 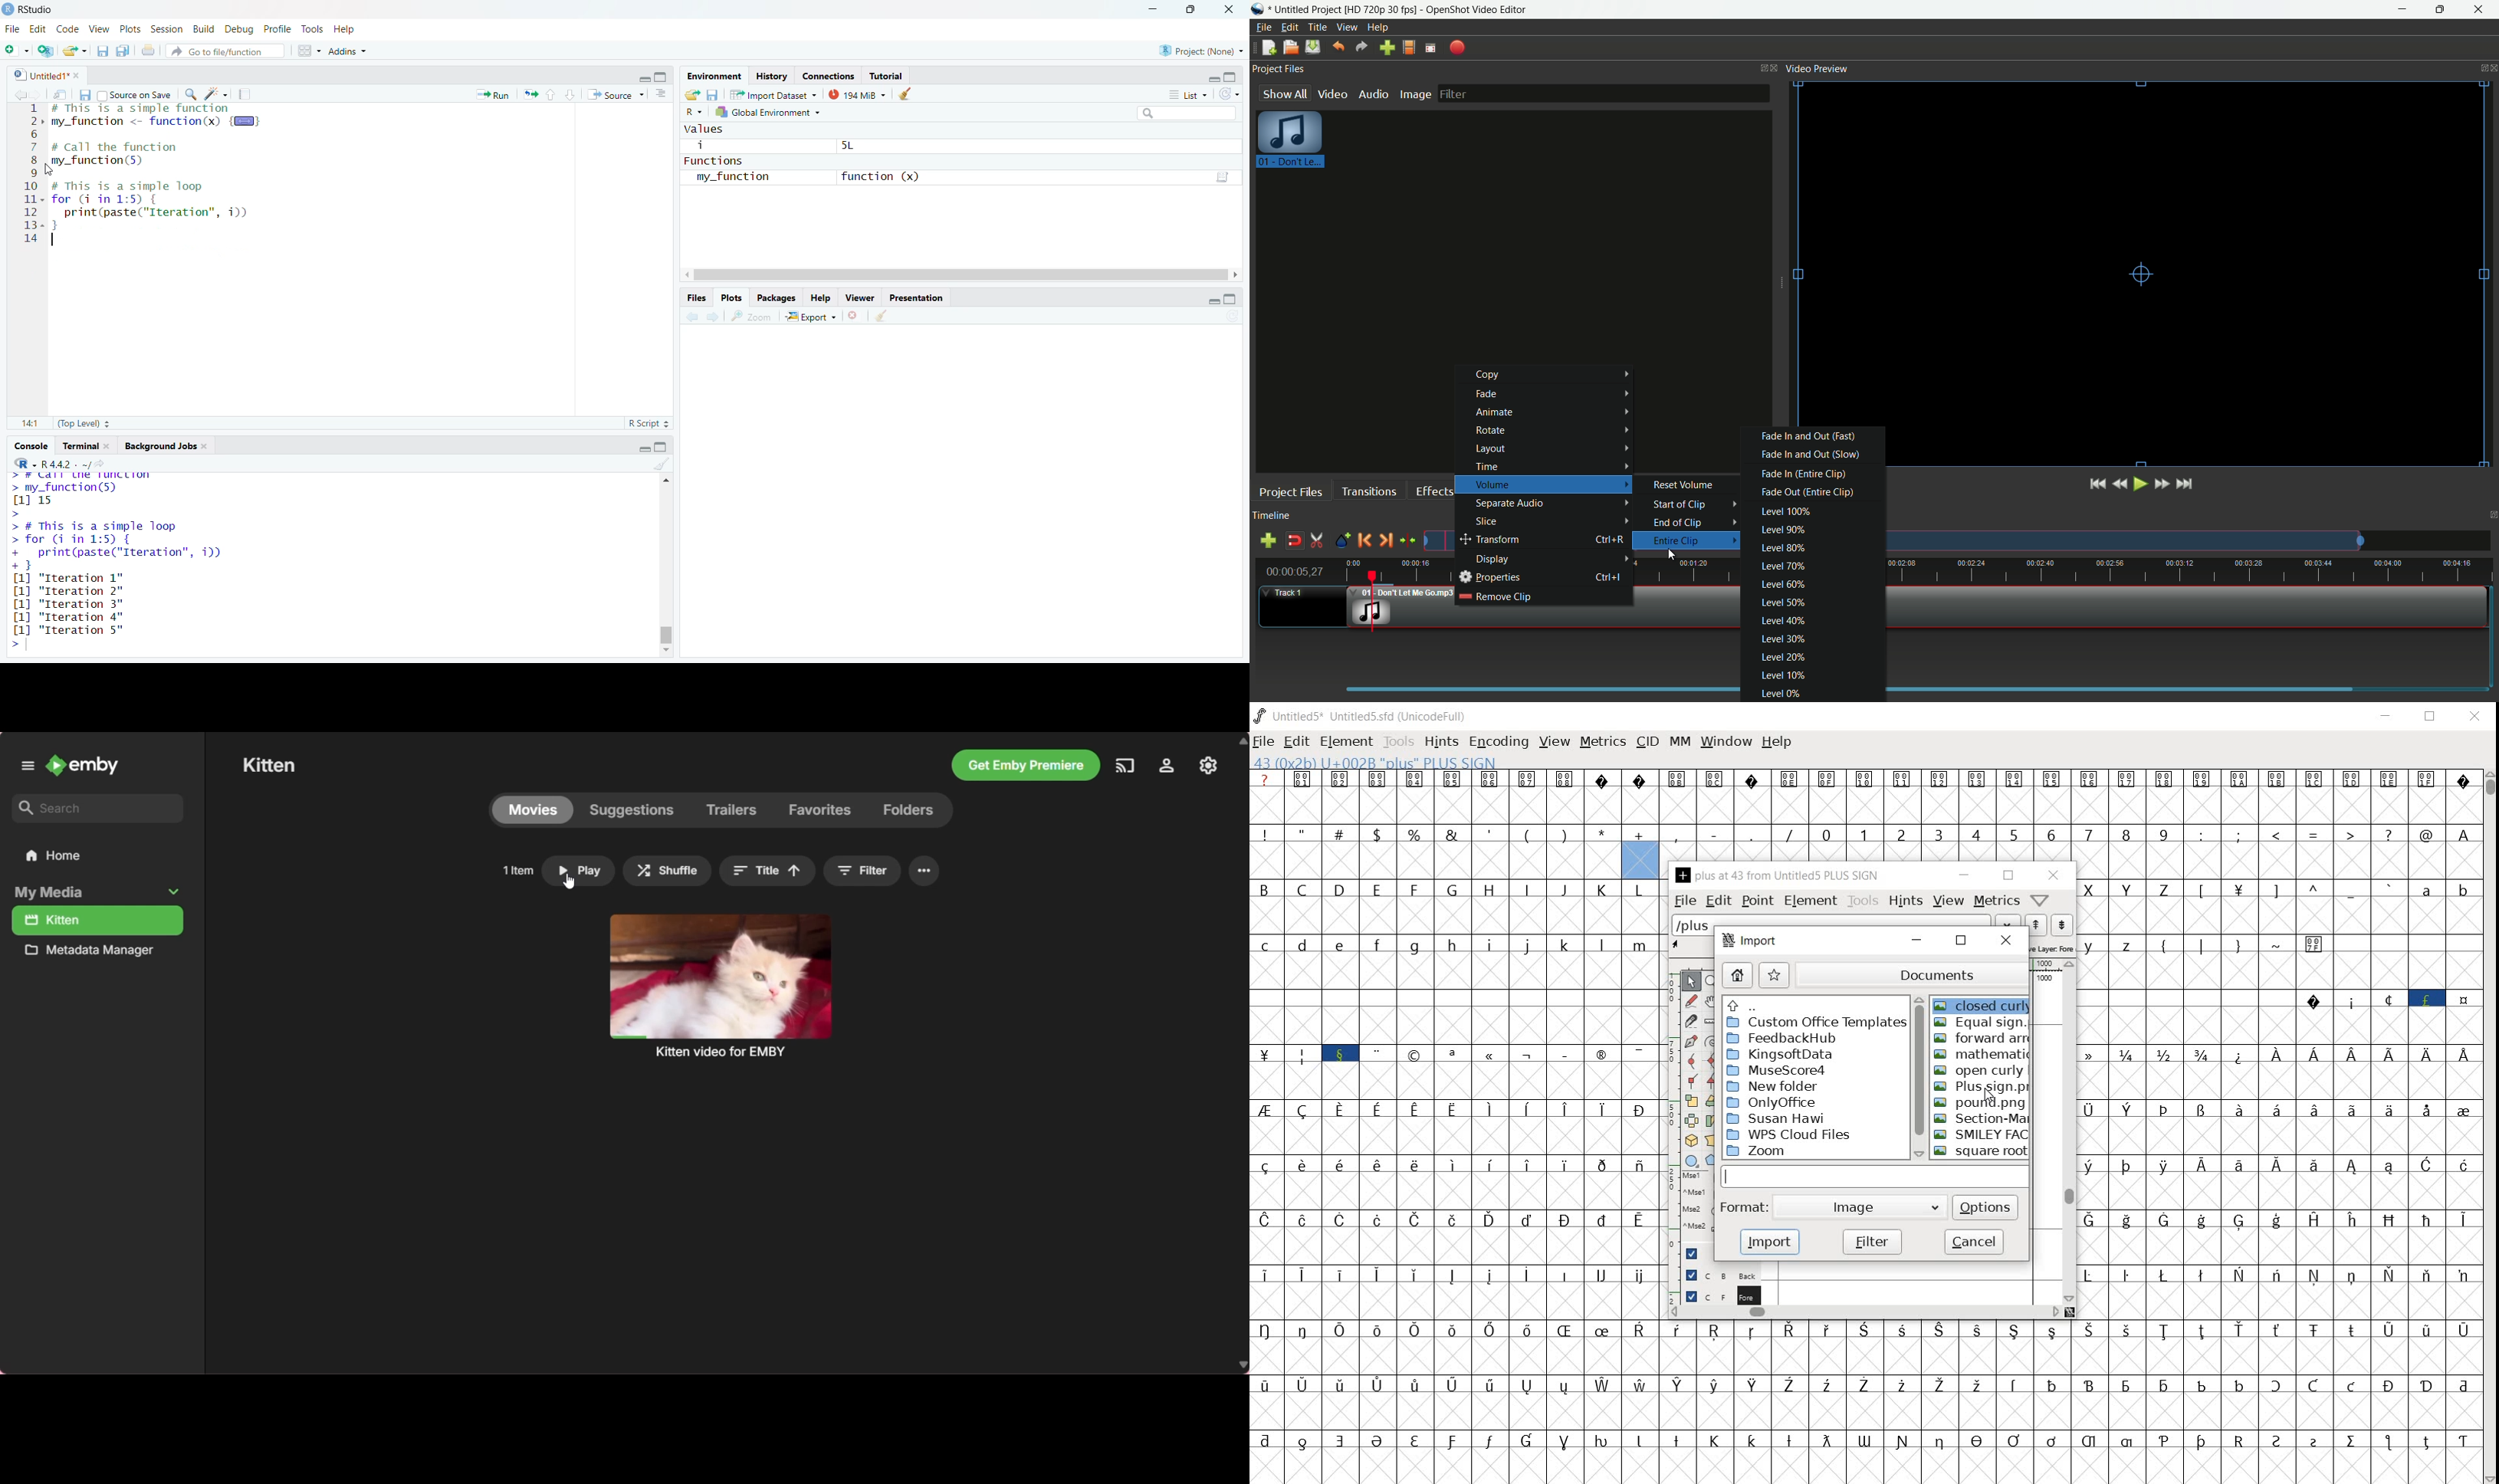 What do you see at coordinates (724, 161) in the screenshot?
I see `functions` at bounding box center [724, 161].